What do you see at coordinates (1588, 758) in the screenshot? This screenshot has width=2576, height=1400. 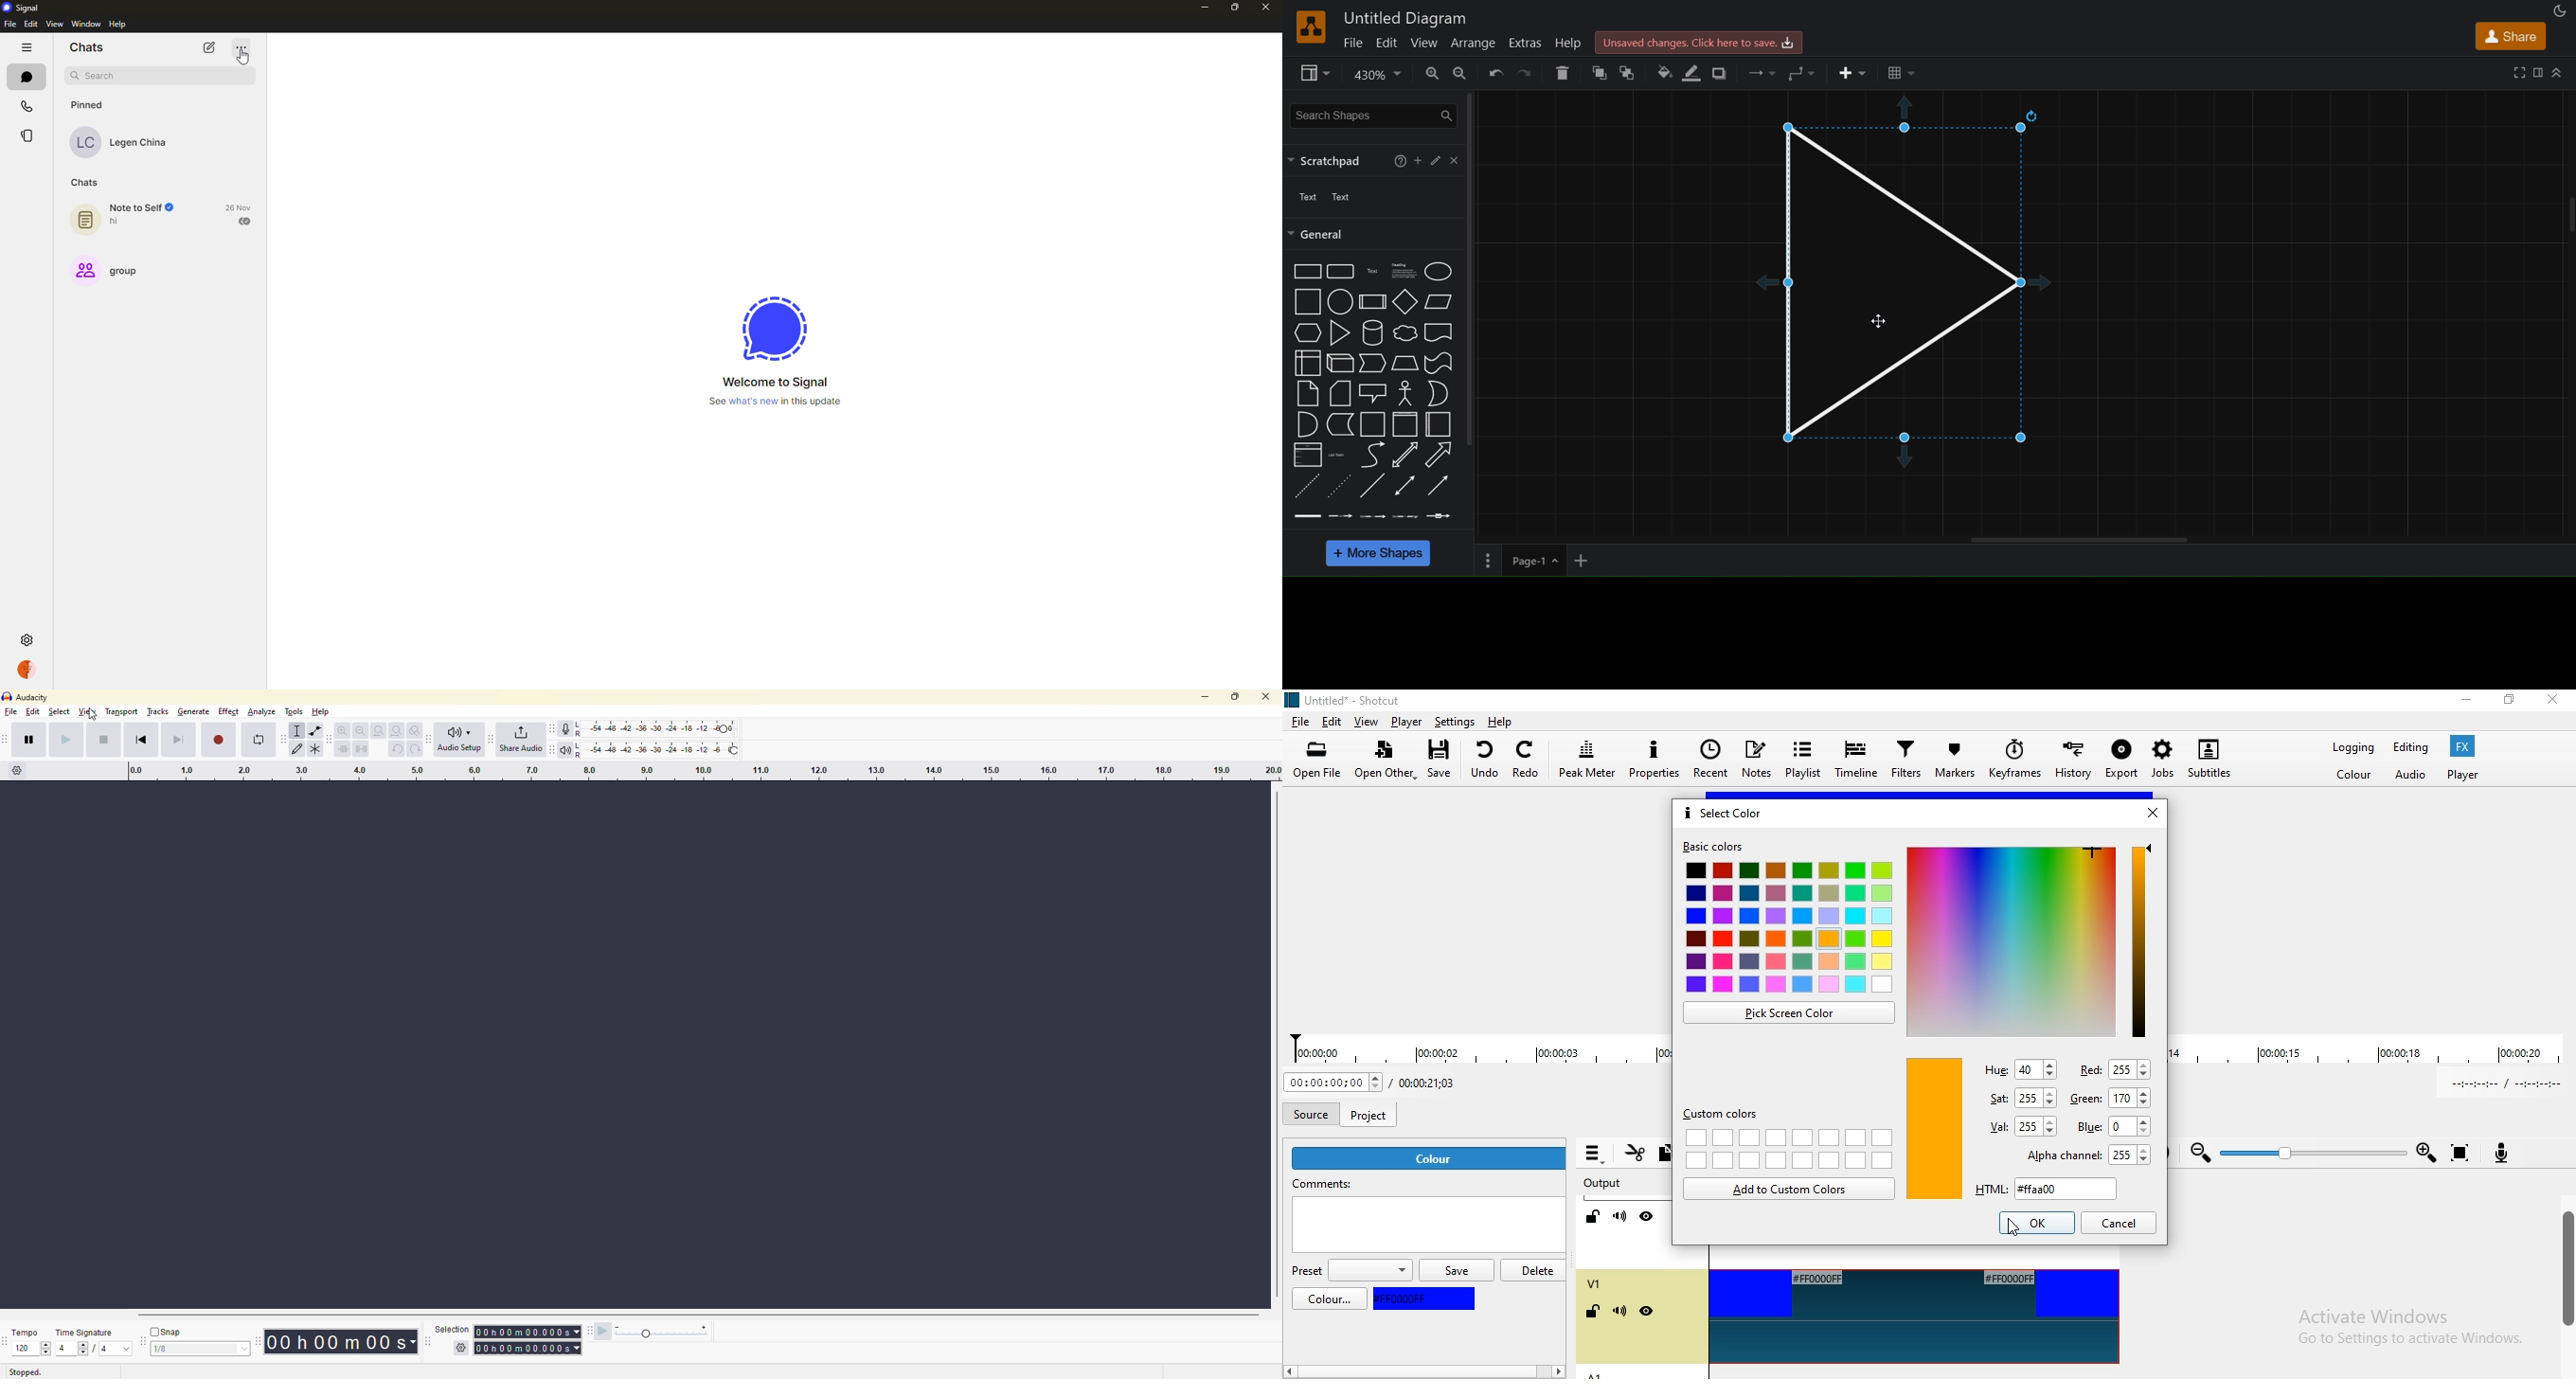 I see `Peak meter` at bounding box center [1588, 758].